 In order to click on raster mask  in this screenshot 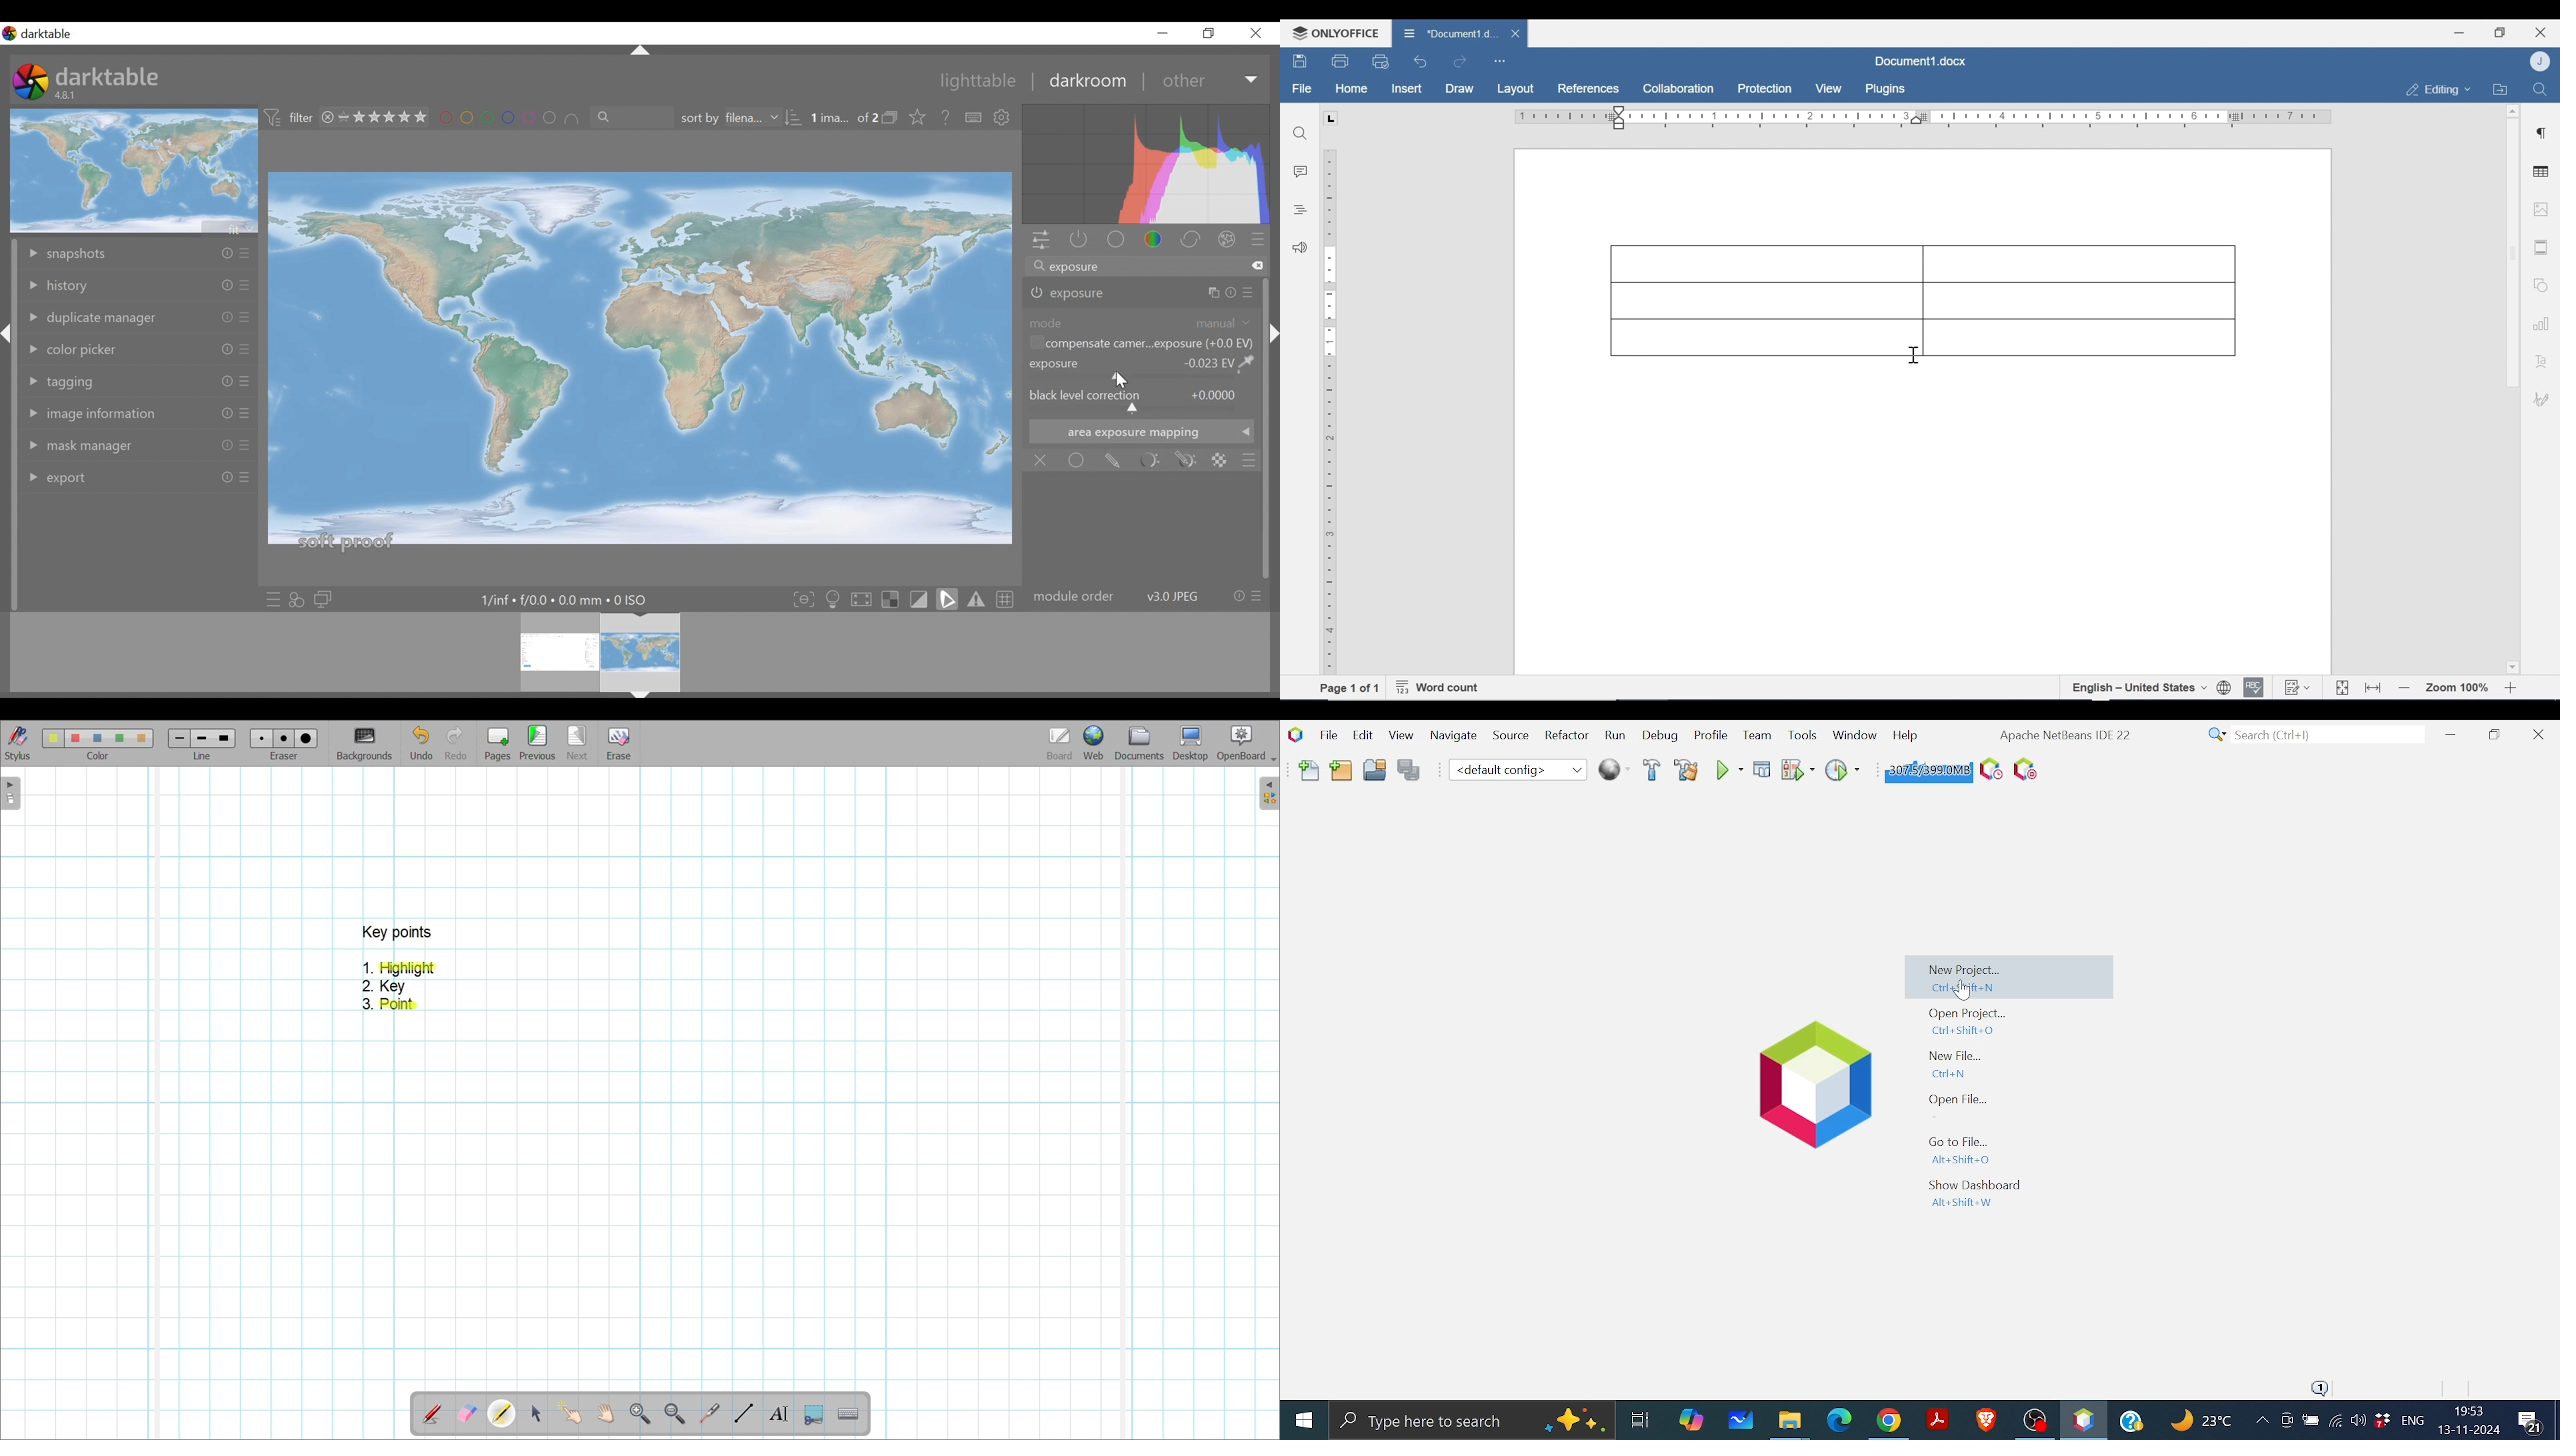, I will do `click(1219, 460)`.